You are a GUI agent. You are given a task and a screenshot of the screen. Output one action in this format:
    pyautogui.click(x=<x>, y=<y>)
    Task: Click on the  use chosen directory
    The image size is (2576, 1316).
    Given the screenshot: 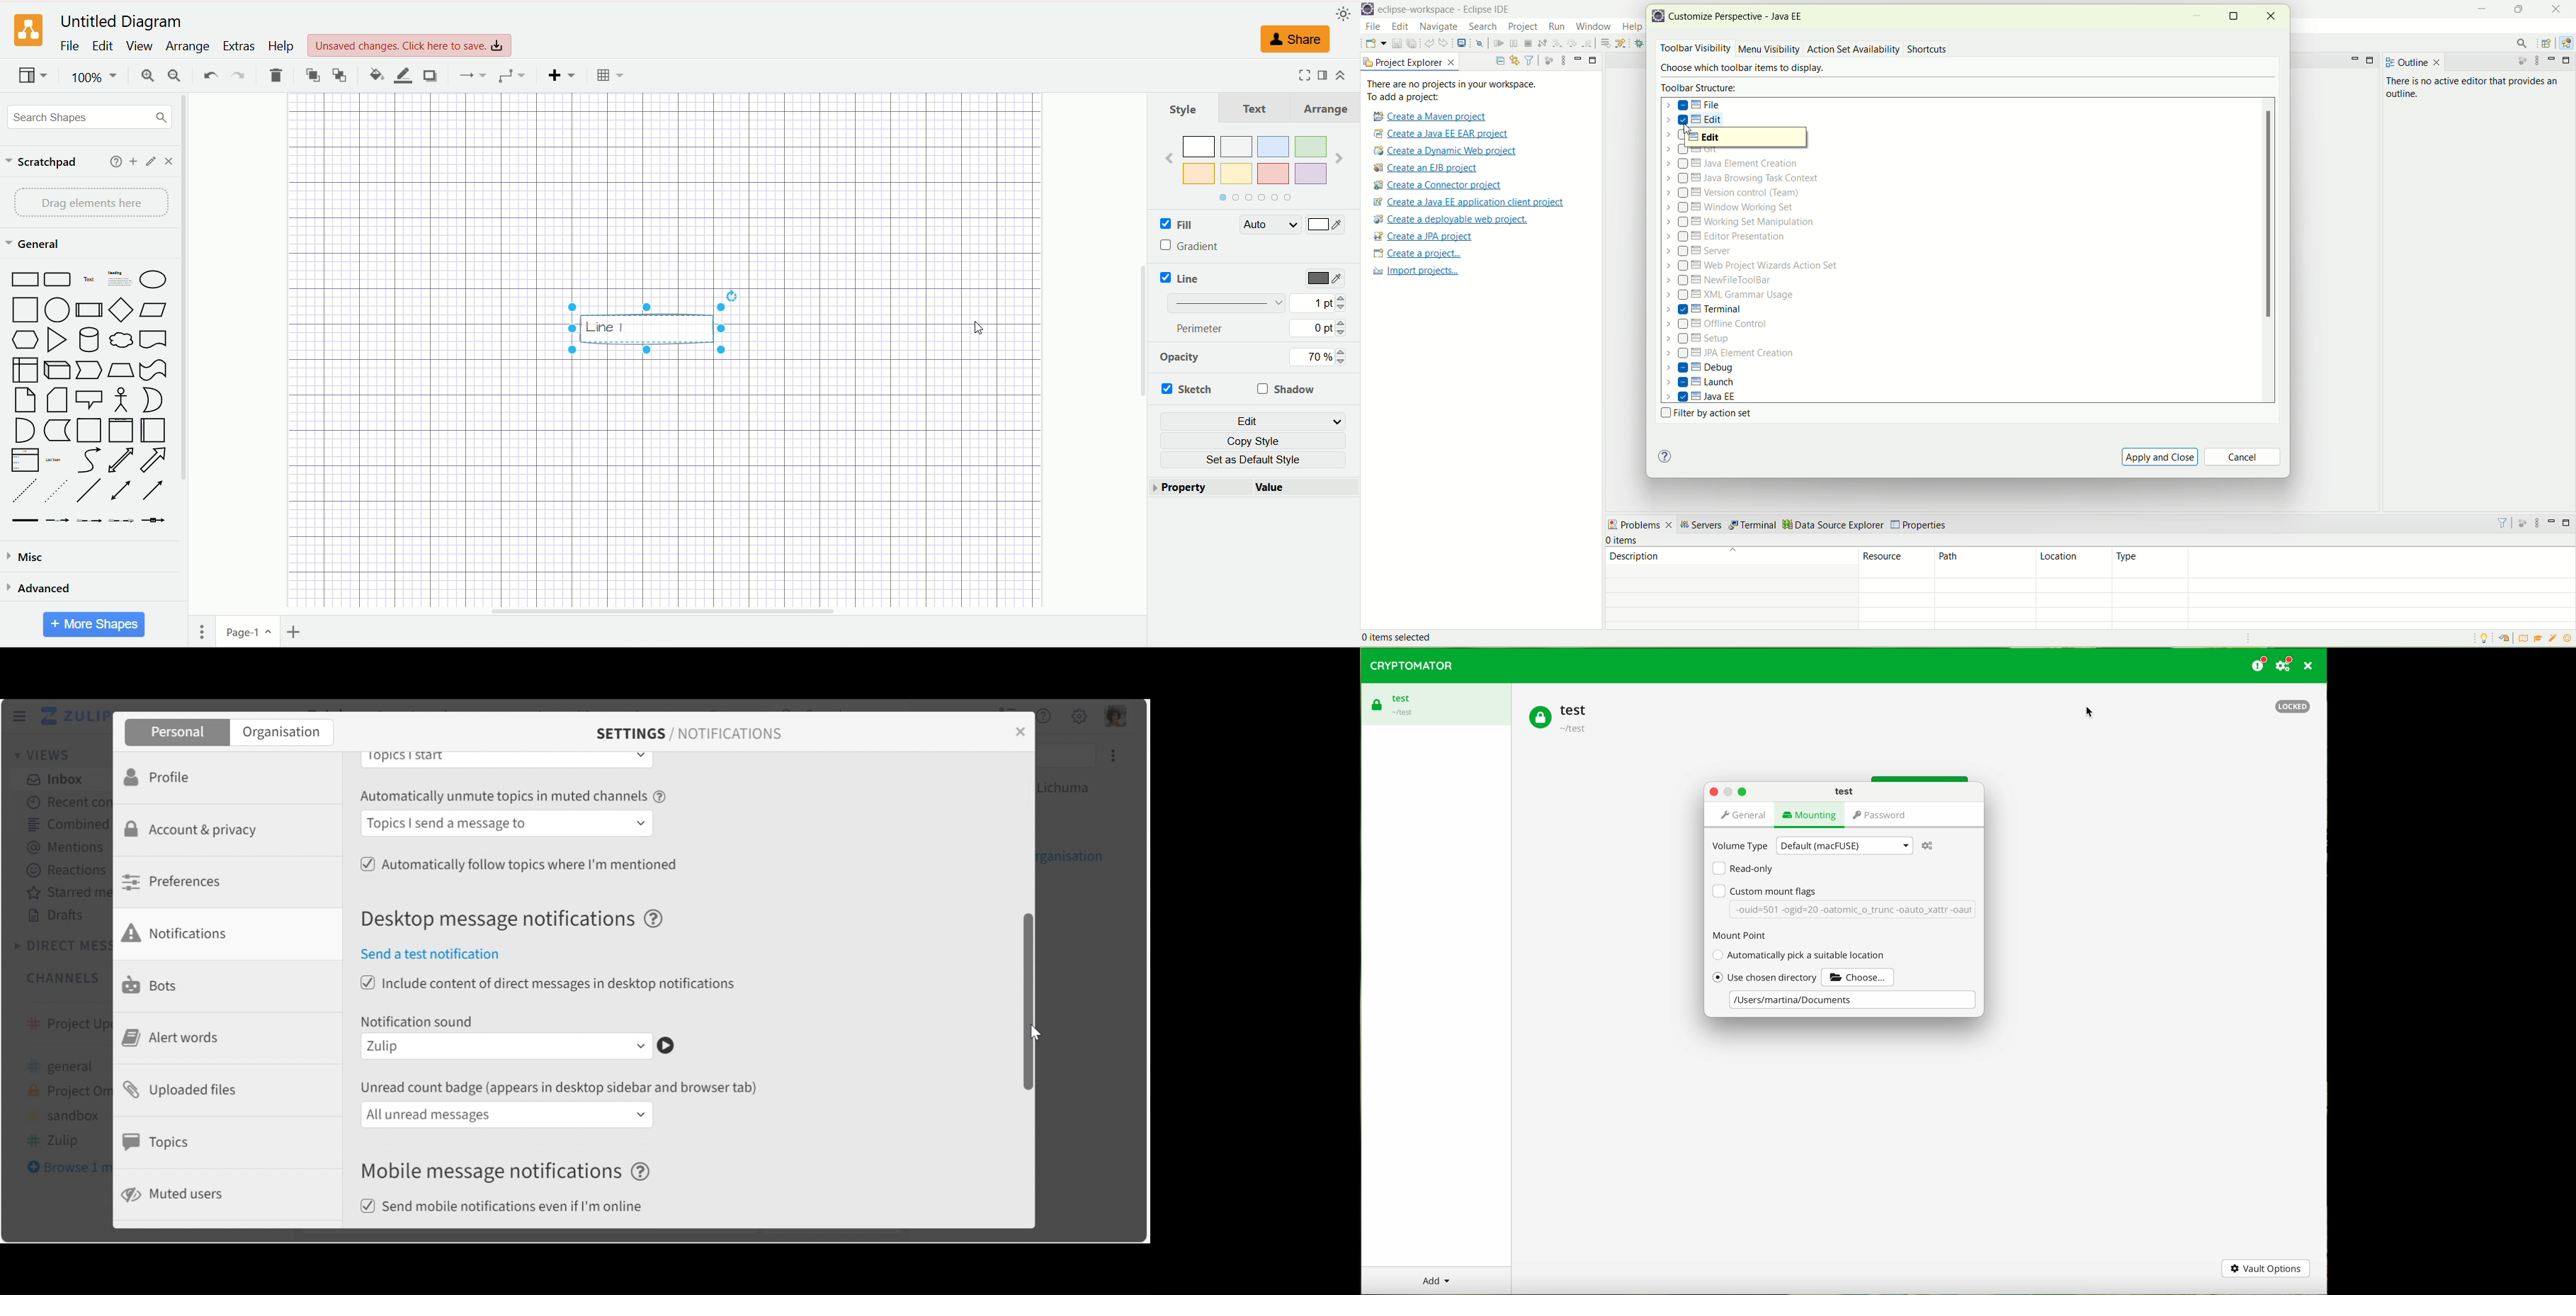 What is the action you would take?
    pyautogui.click(x=1765, y=976)
    